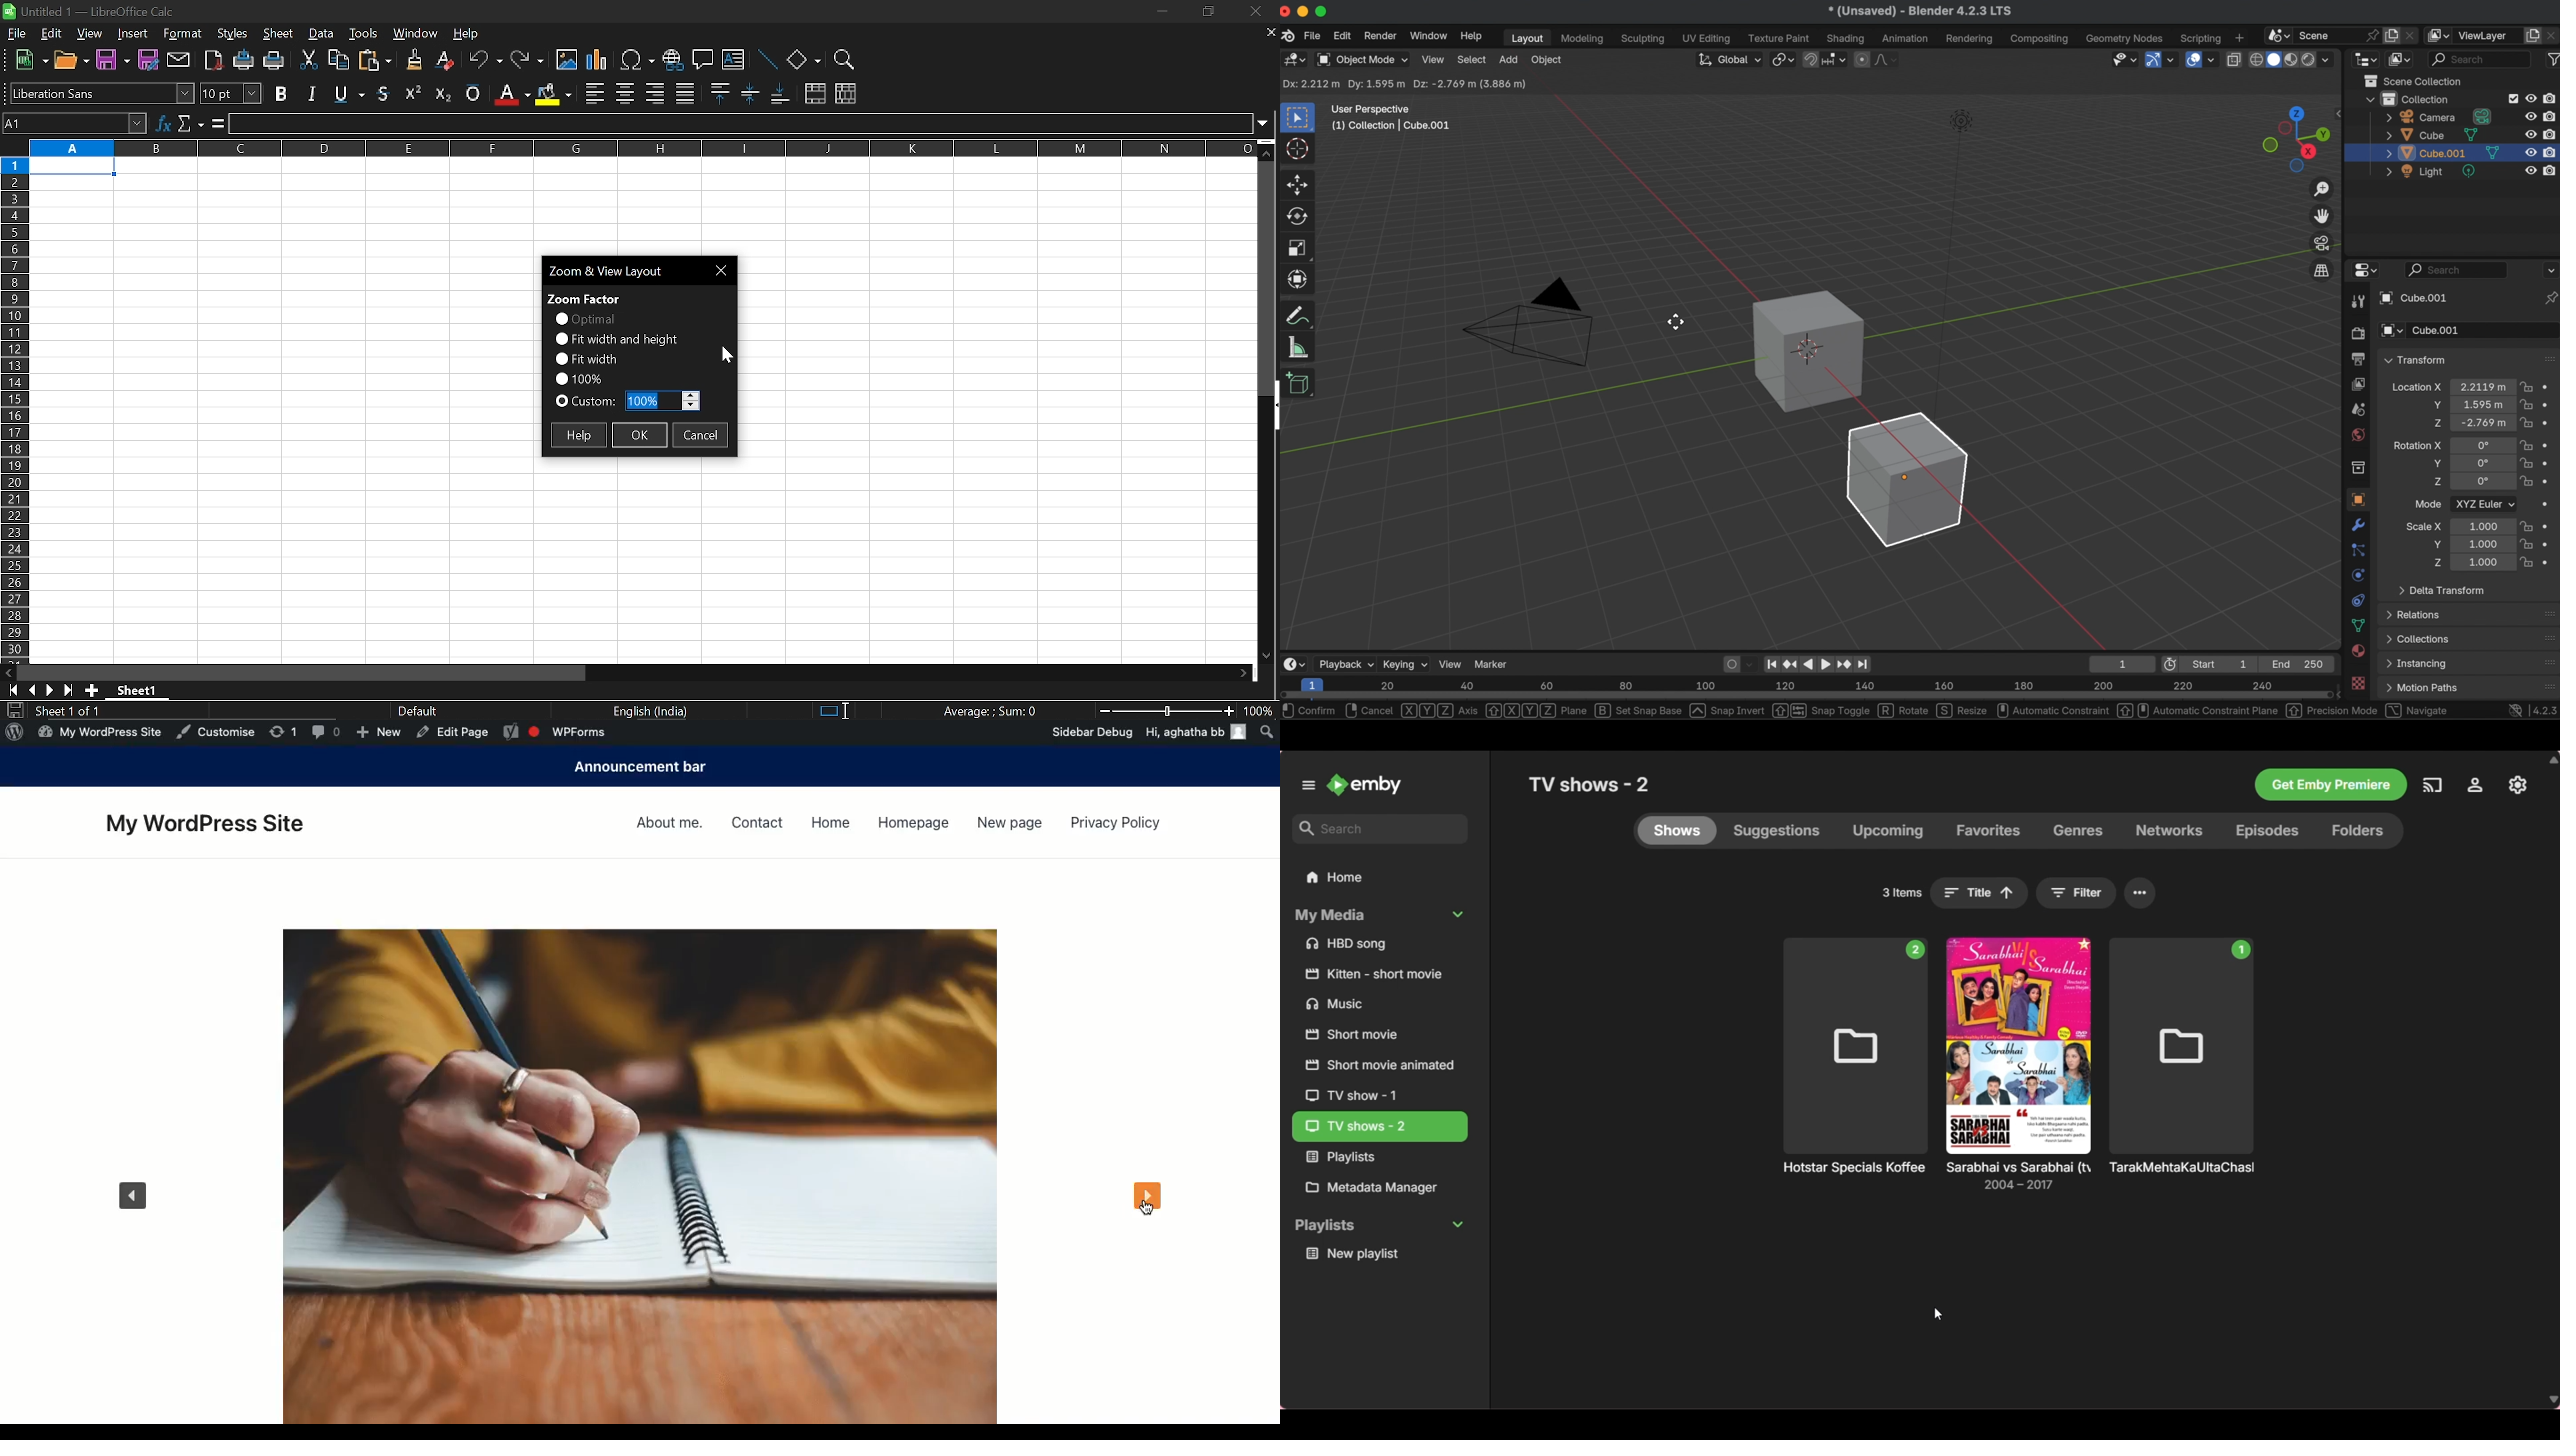 Image resolution: width=2576 pixels, height=1456 pixels. What do you see at coordinates (815, 95) in the screenshot?
I see `merge cells` at bounding box center [815, 95].